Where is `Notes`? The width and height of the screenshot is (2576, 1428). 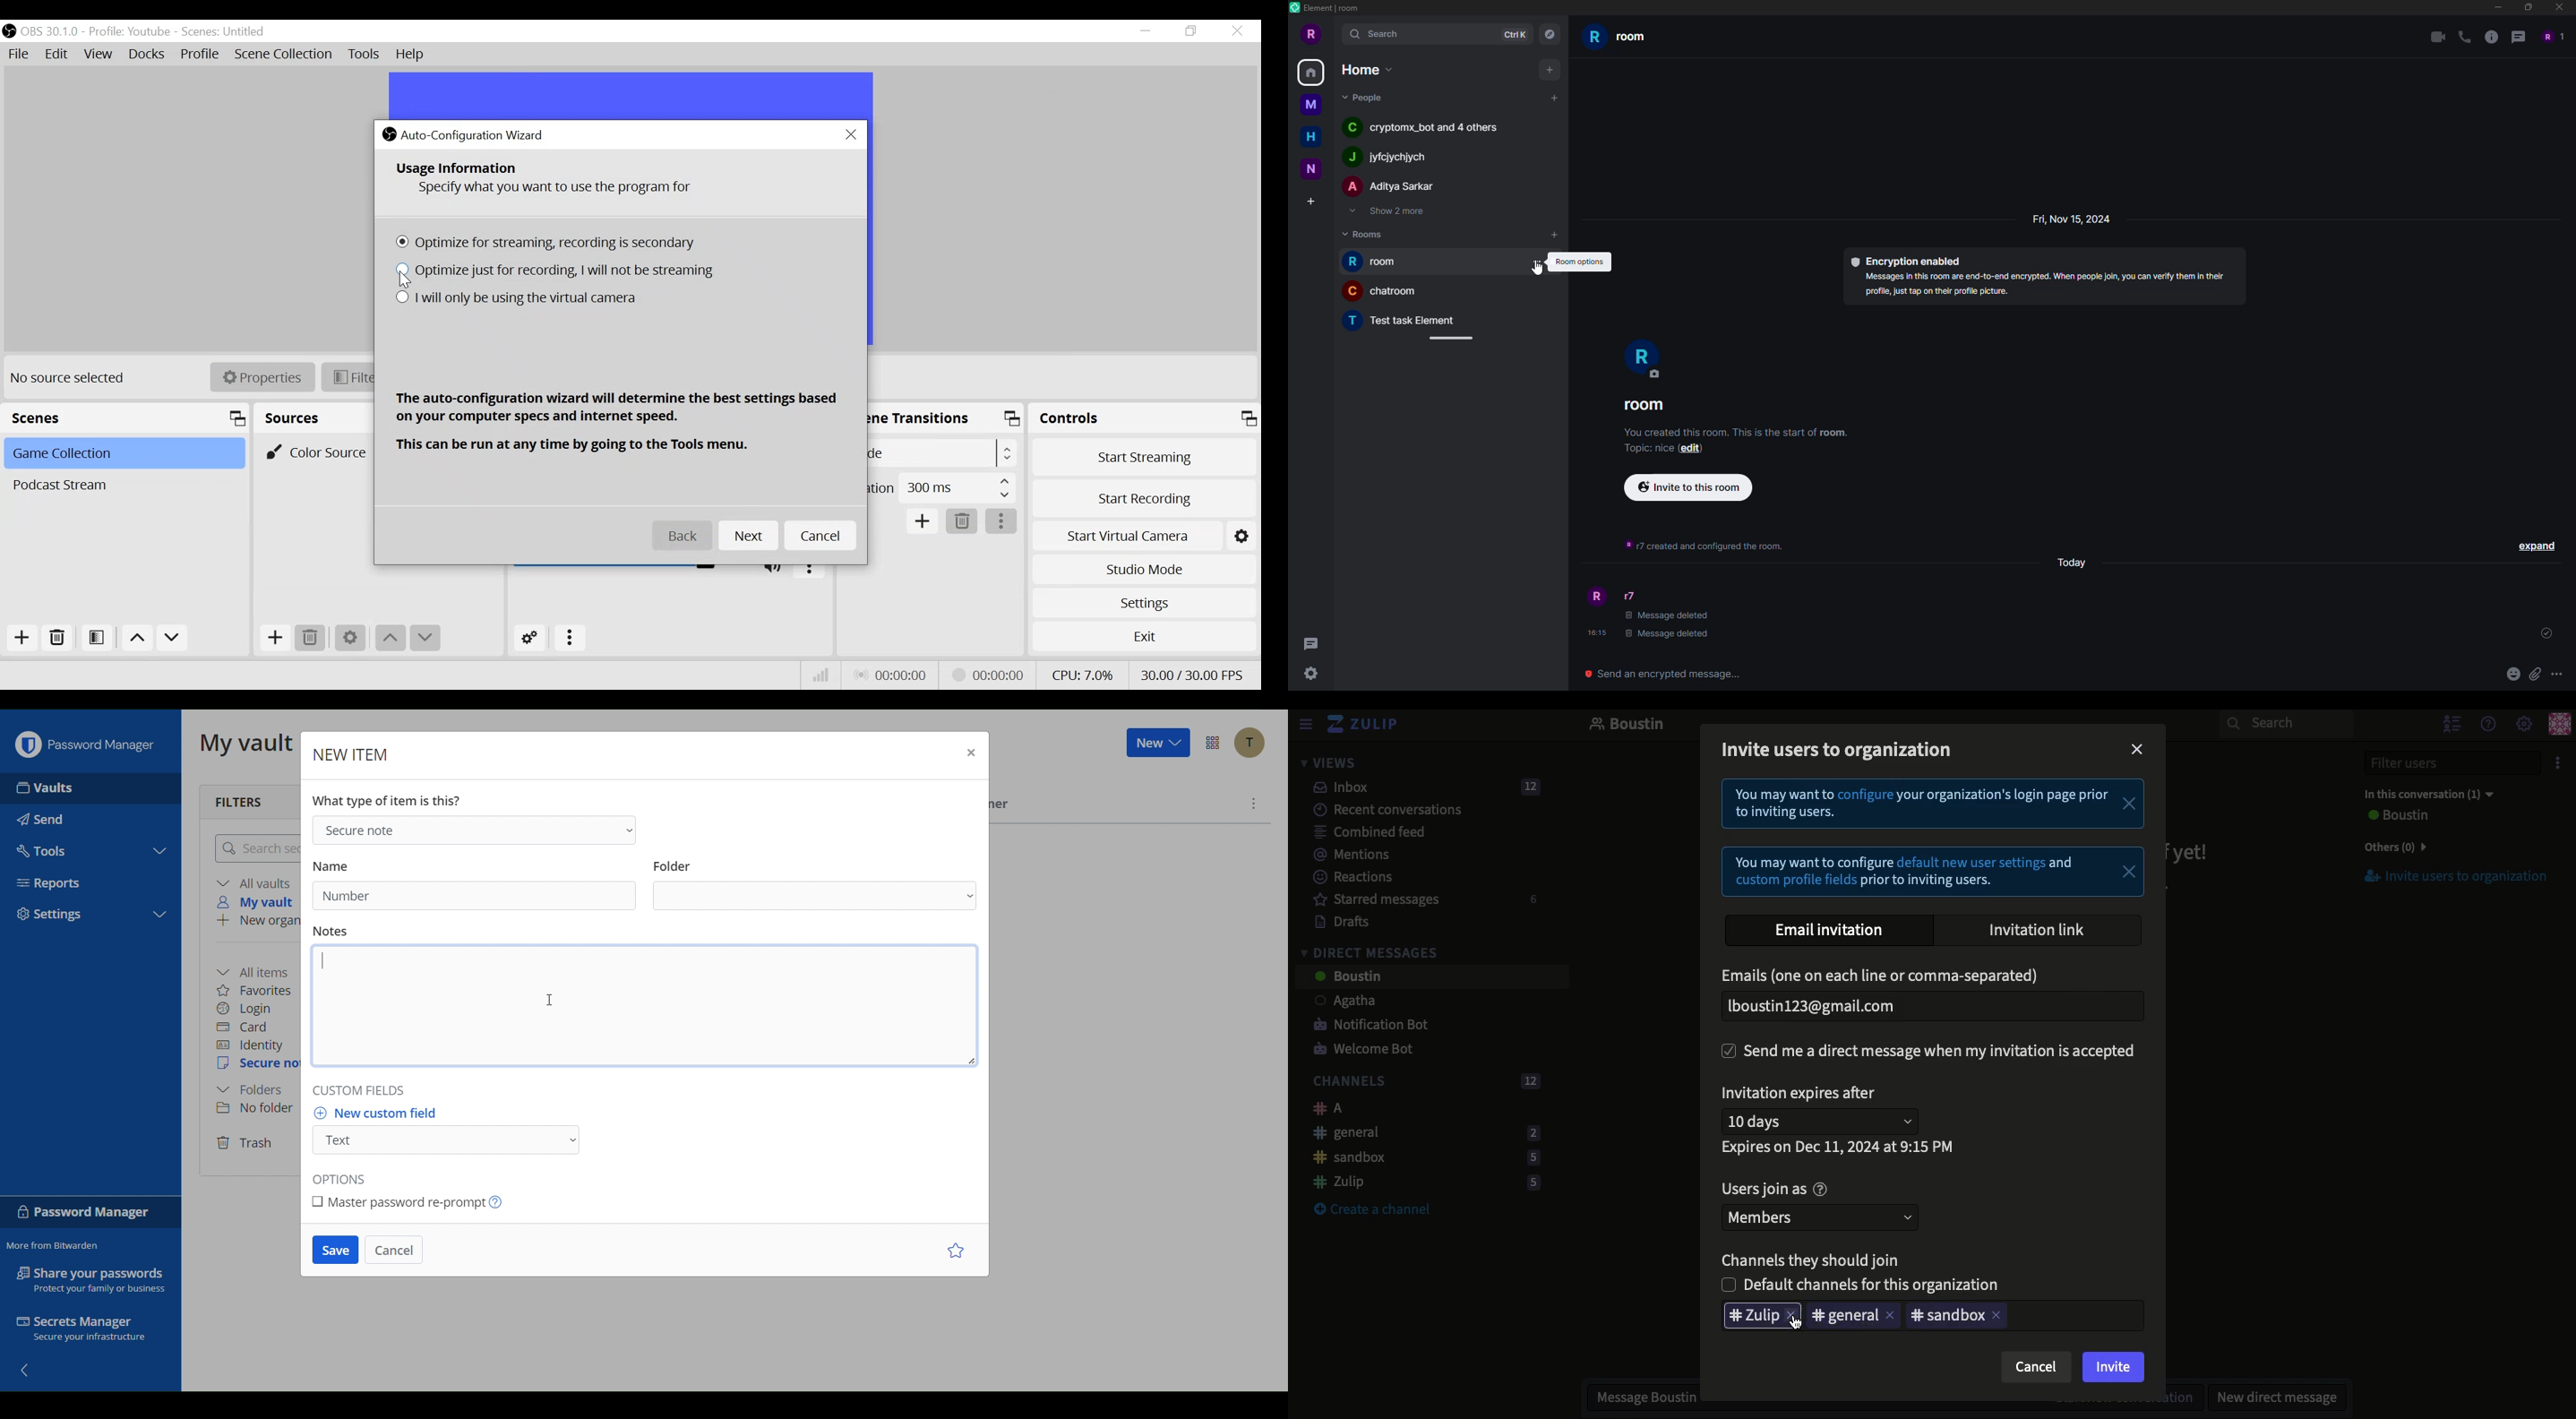 Notes is located at coordinates (641, 1007).